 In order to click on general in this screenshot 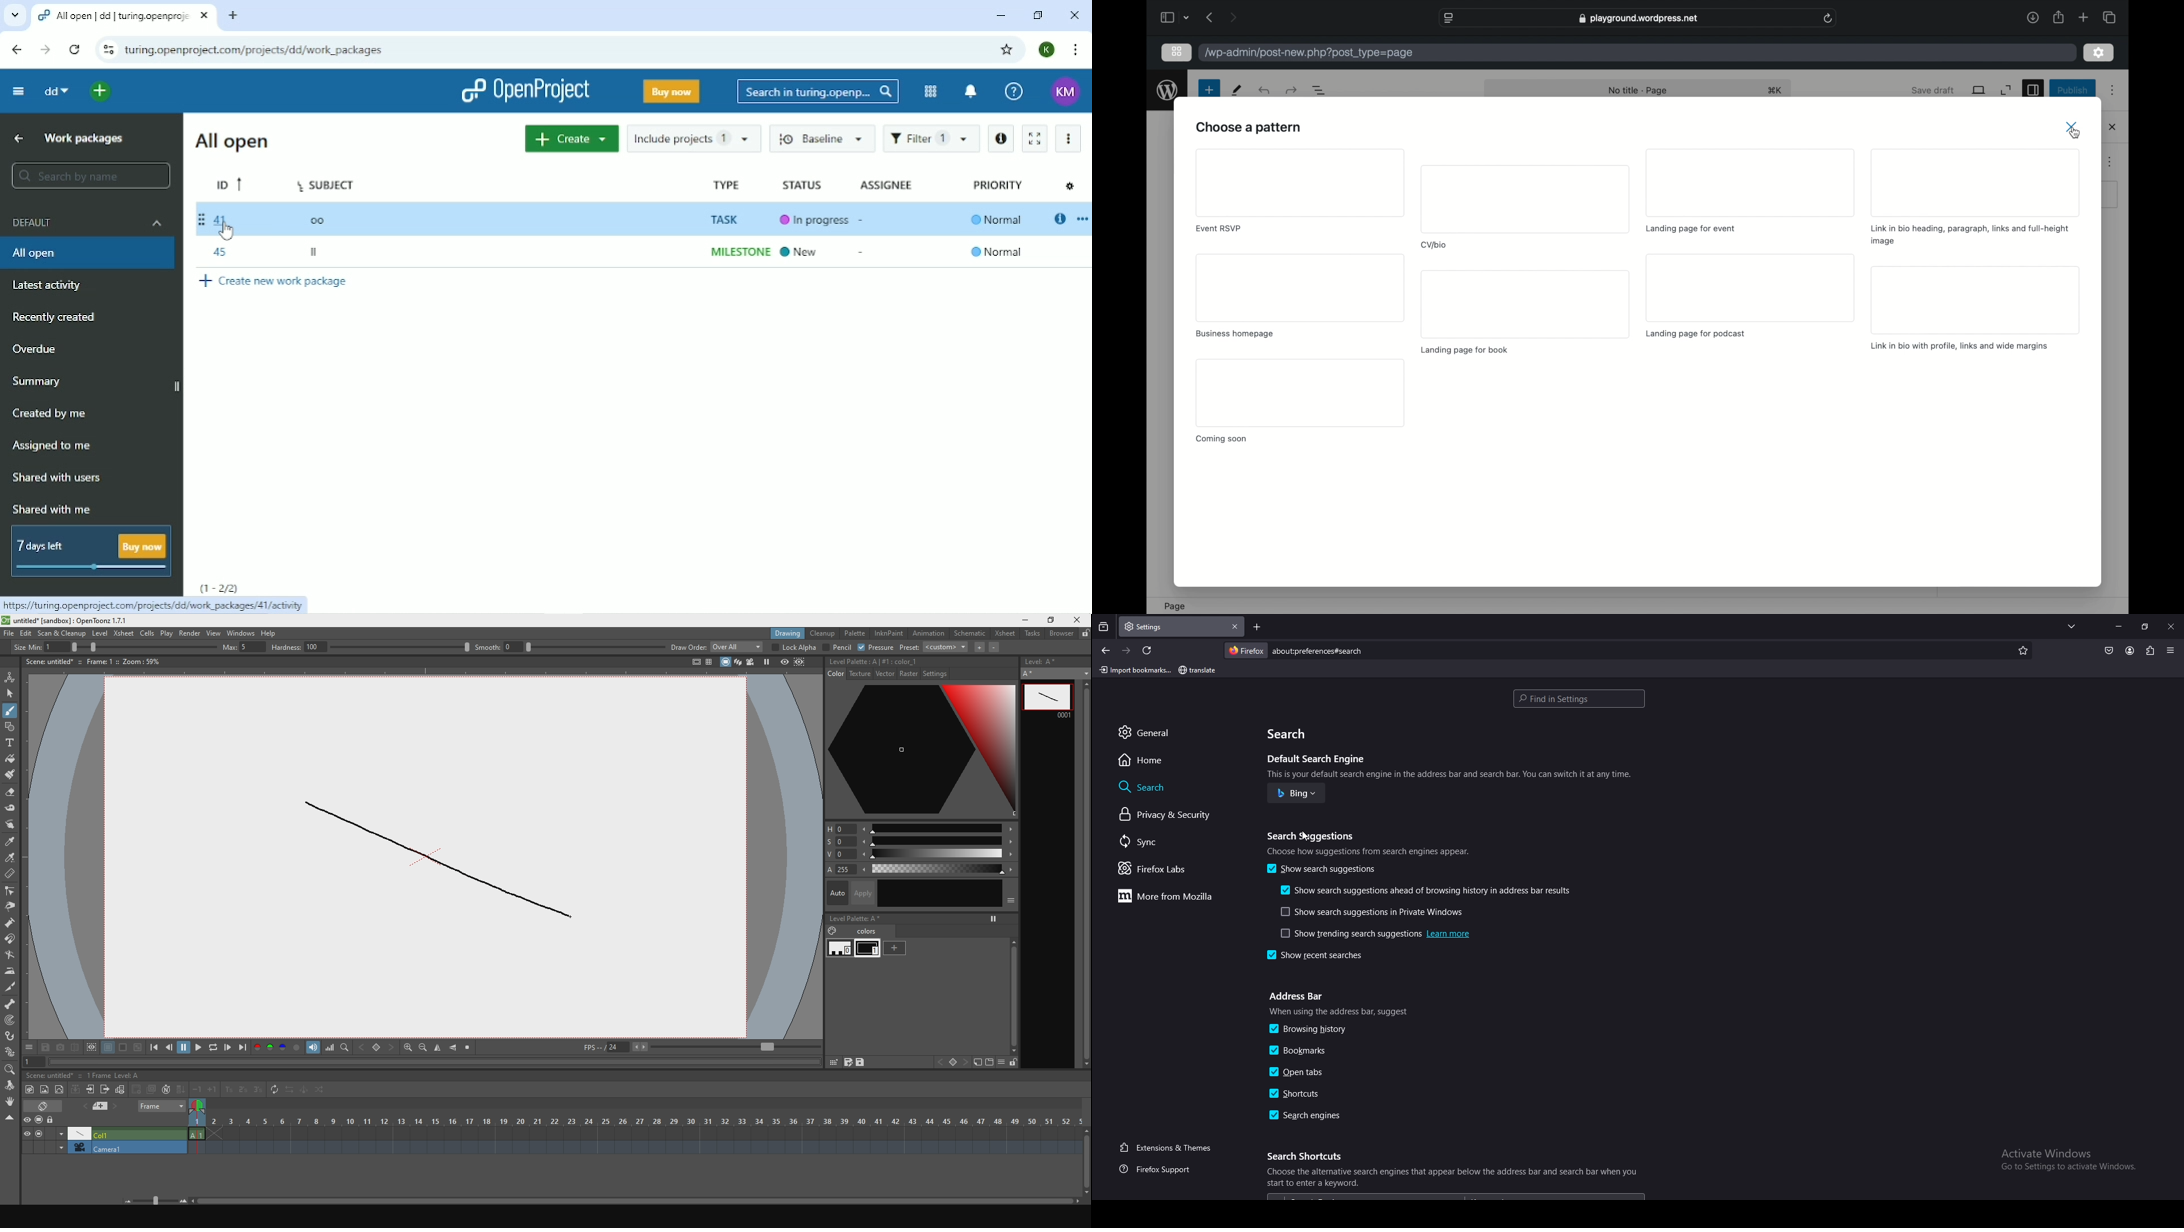, I will do `click(1182, 733)`.